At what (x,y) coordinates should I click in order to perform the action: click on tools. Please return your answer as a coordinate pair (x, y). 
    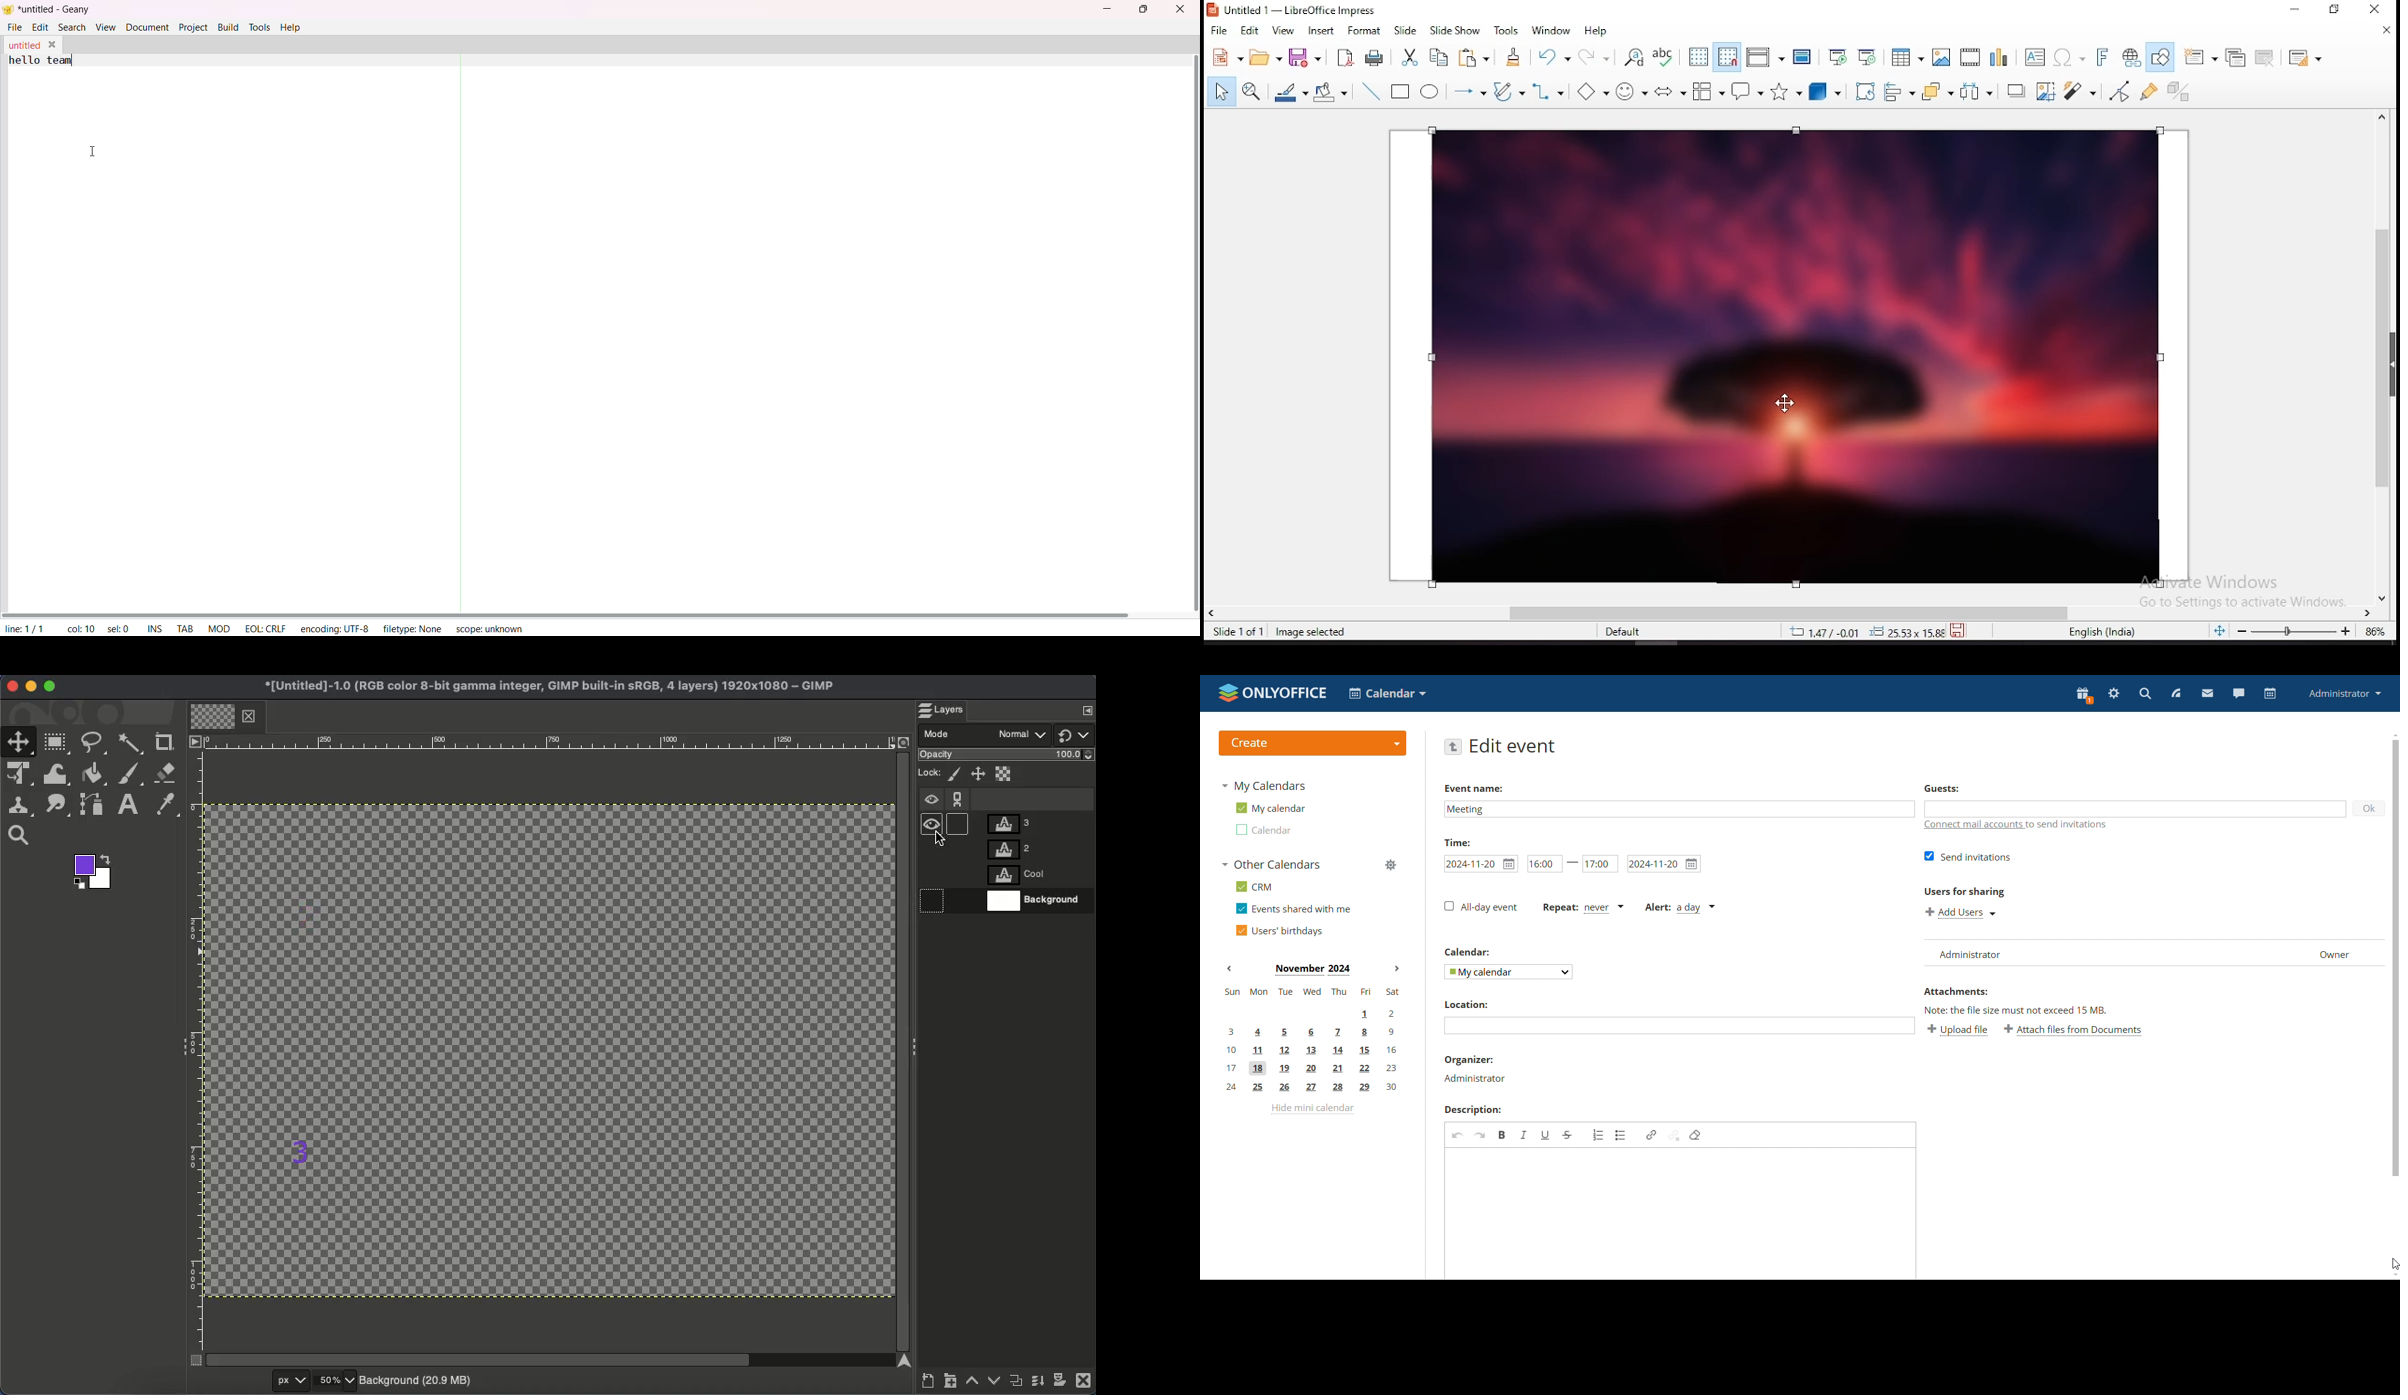
    Looking at the image, I should click on (1506, 30).